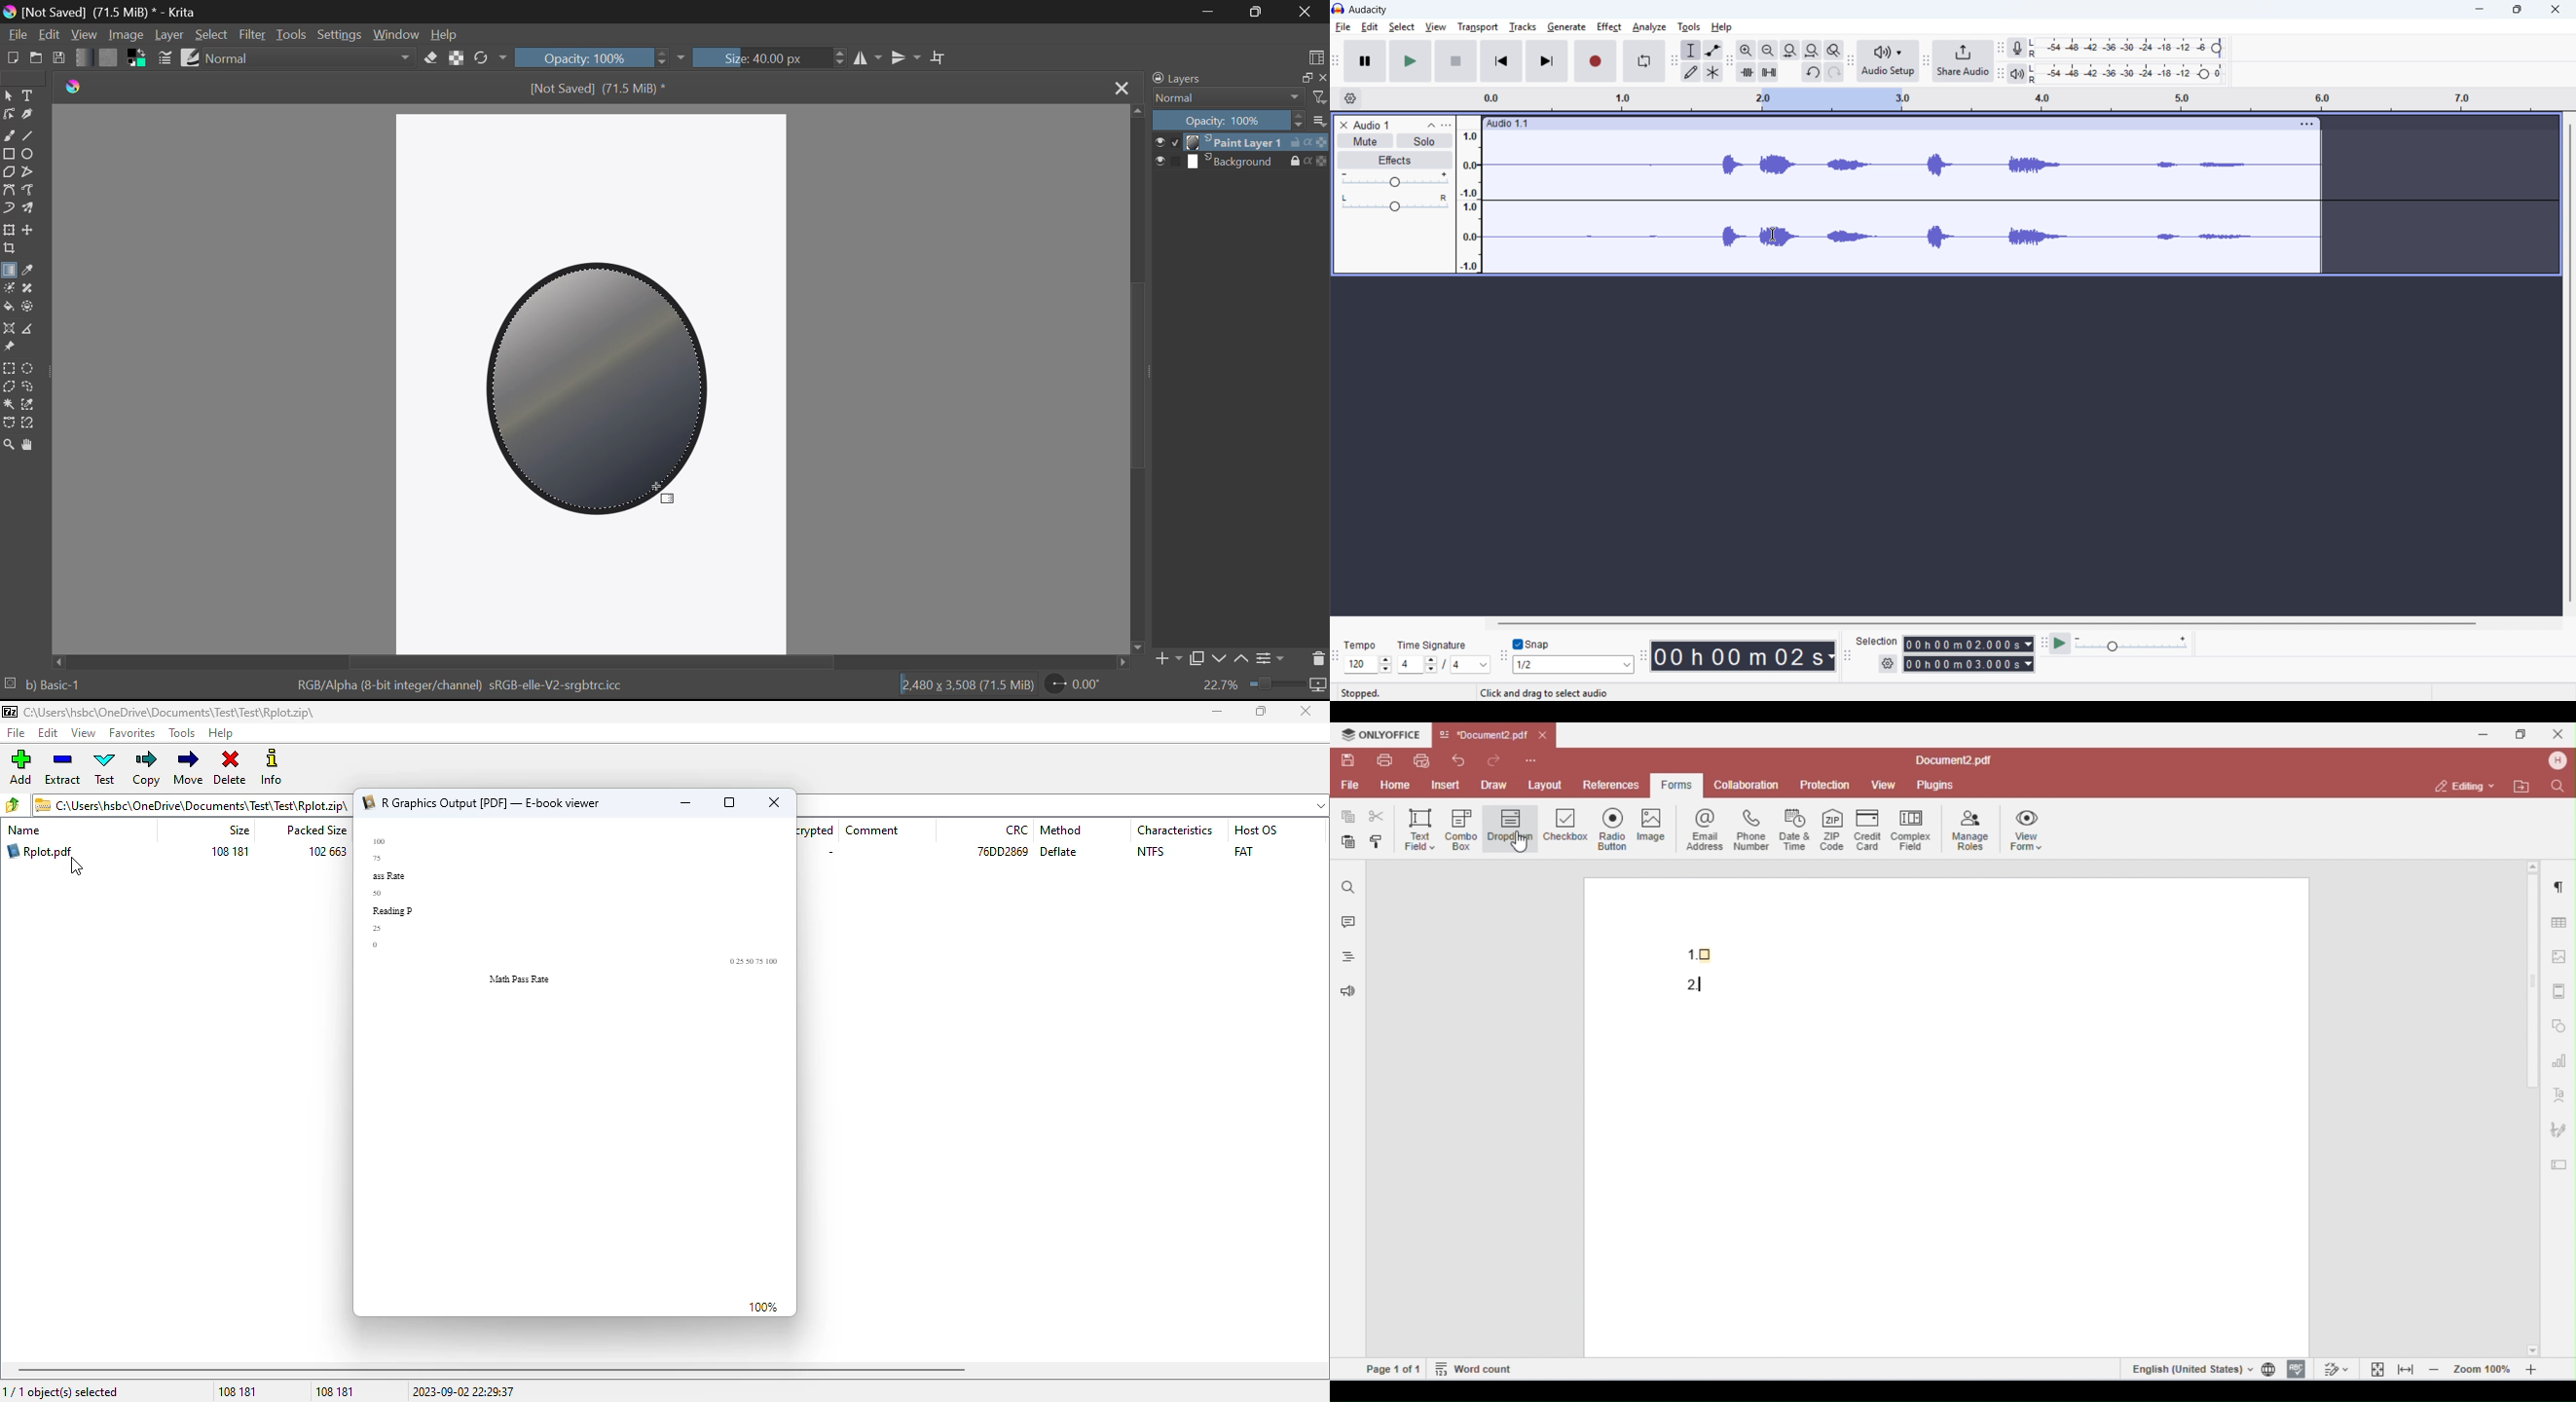  I want to click on dropdown, so click(683, 59).